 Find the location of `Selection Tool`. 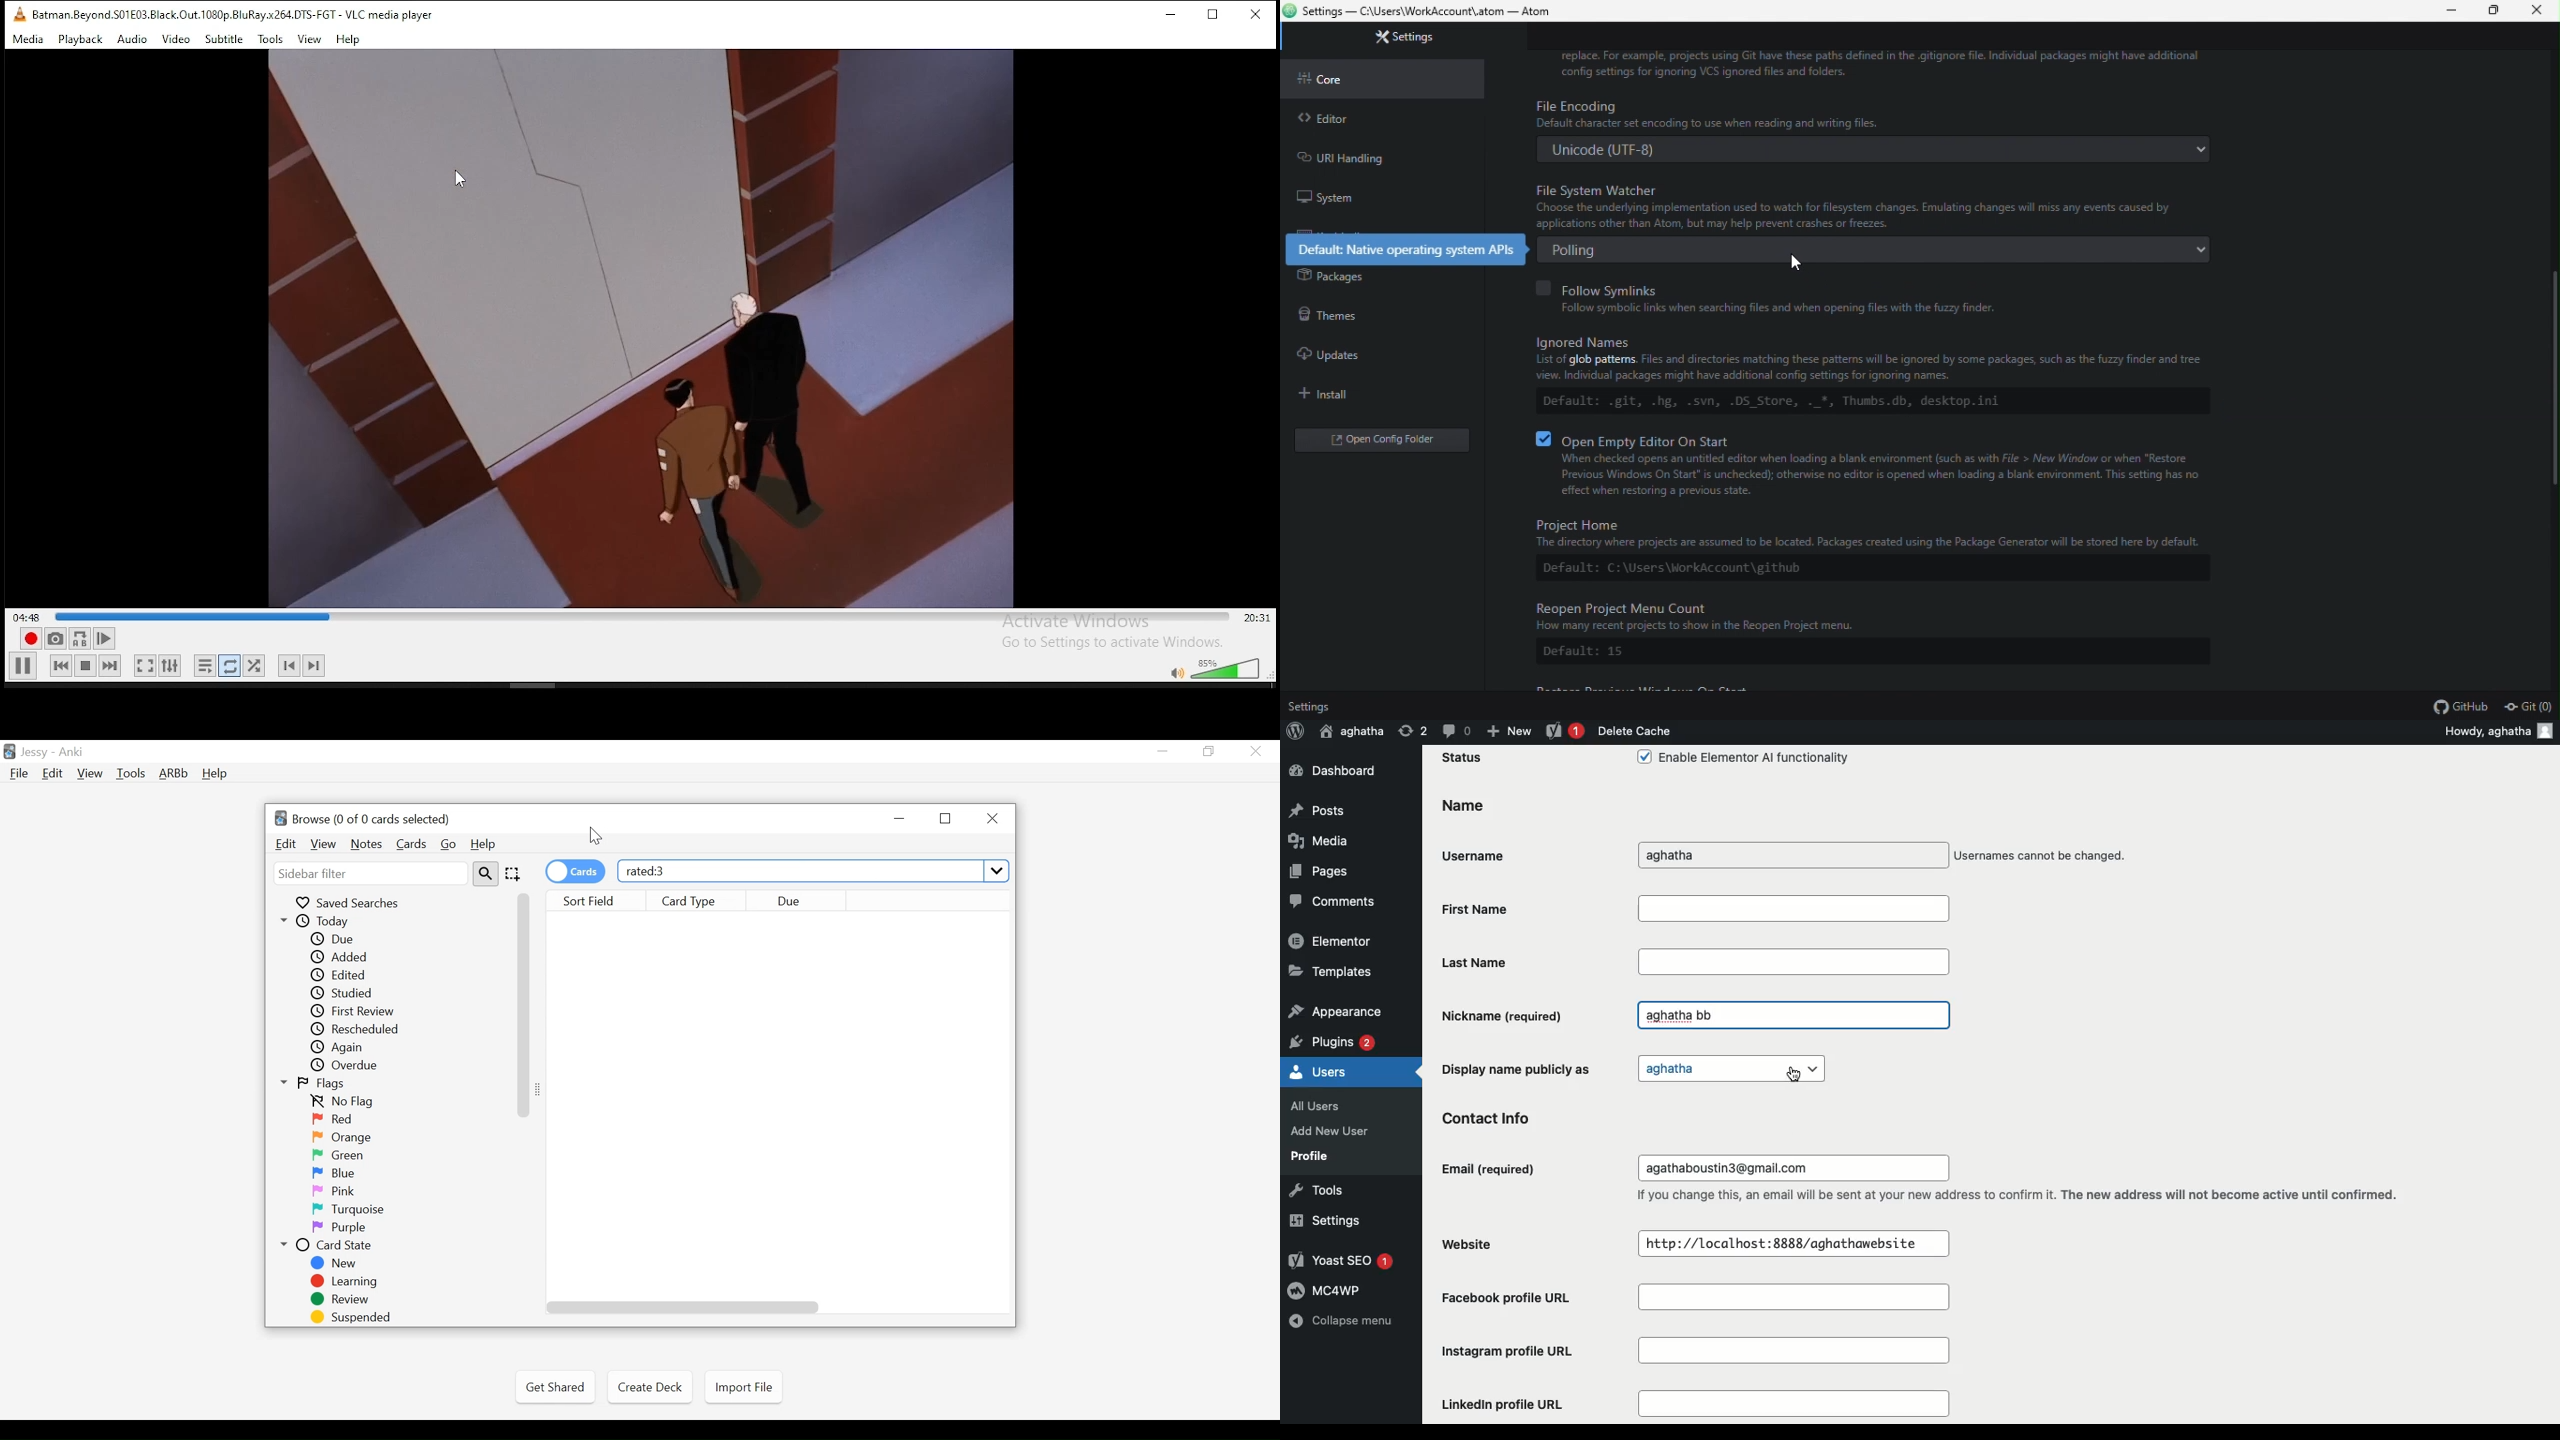

Selection Tool is located at coordinates (515, 875).